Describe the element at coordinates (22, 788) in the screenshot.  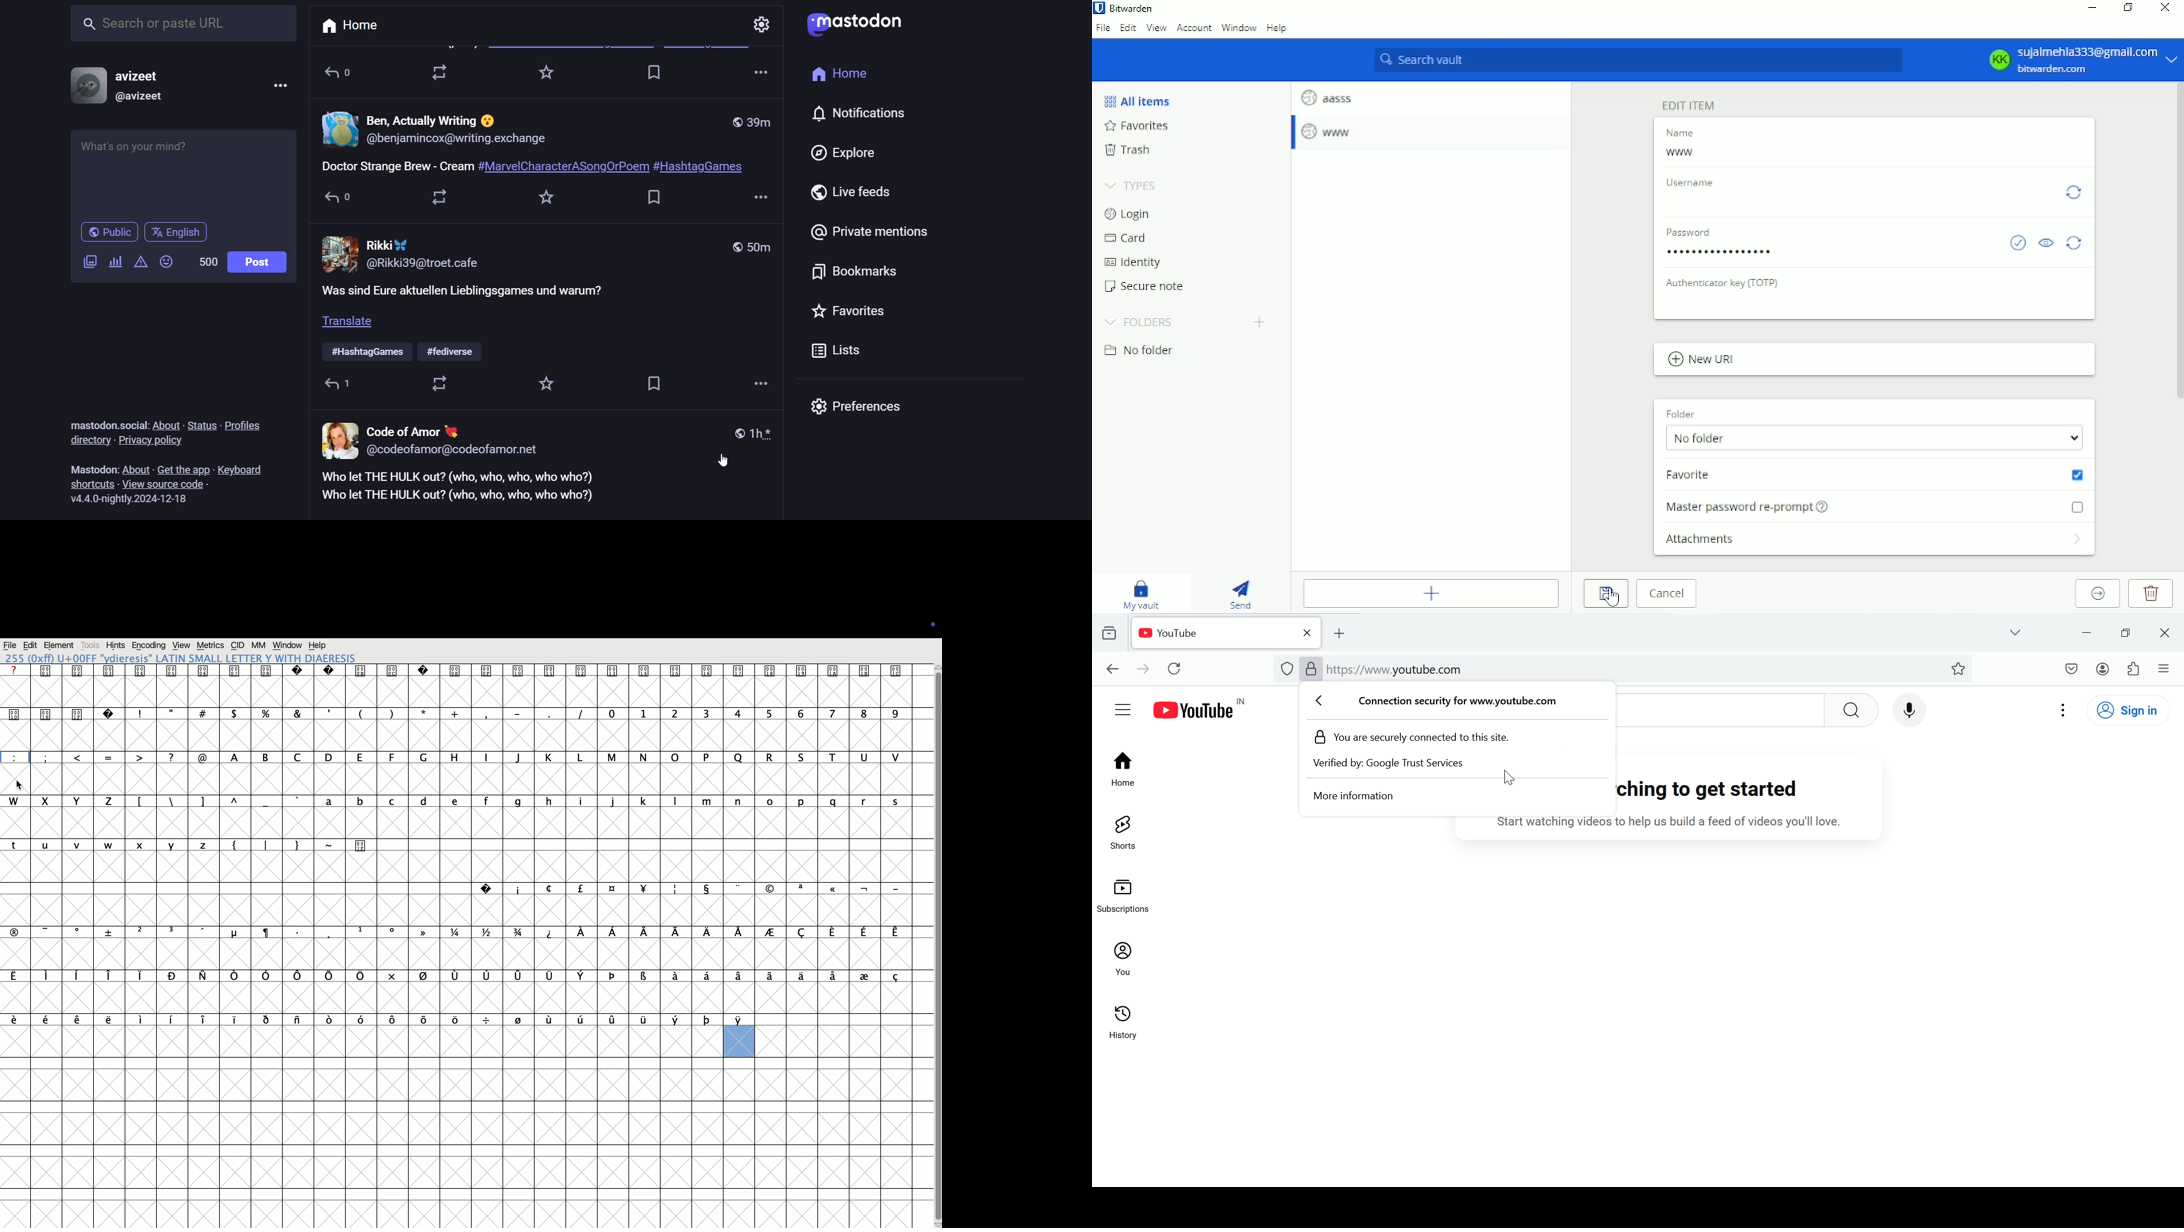
I see `cursor` at that location.